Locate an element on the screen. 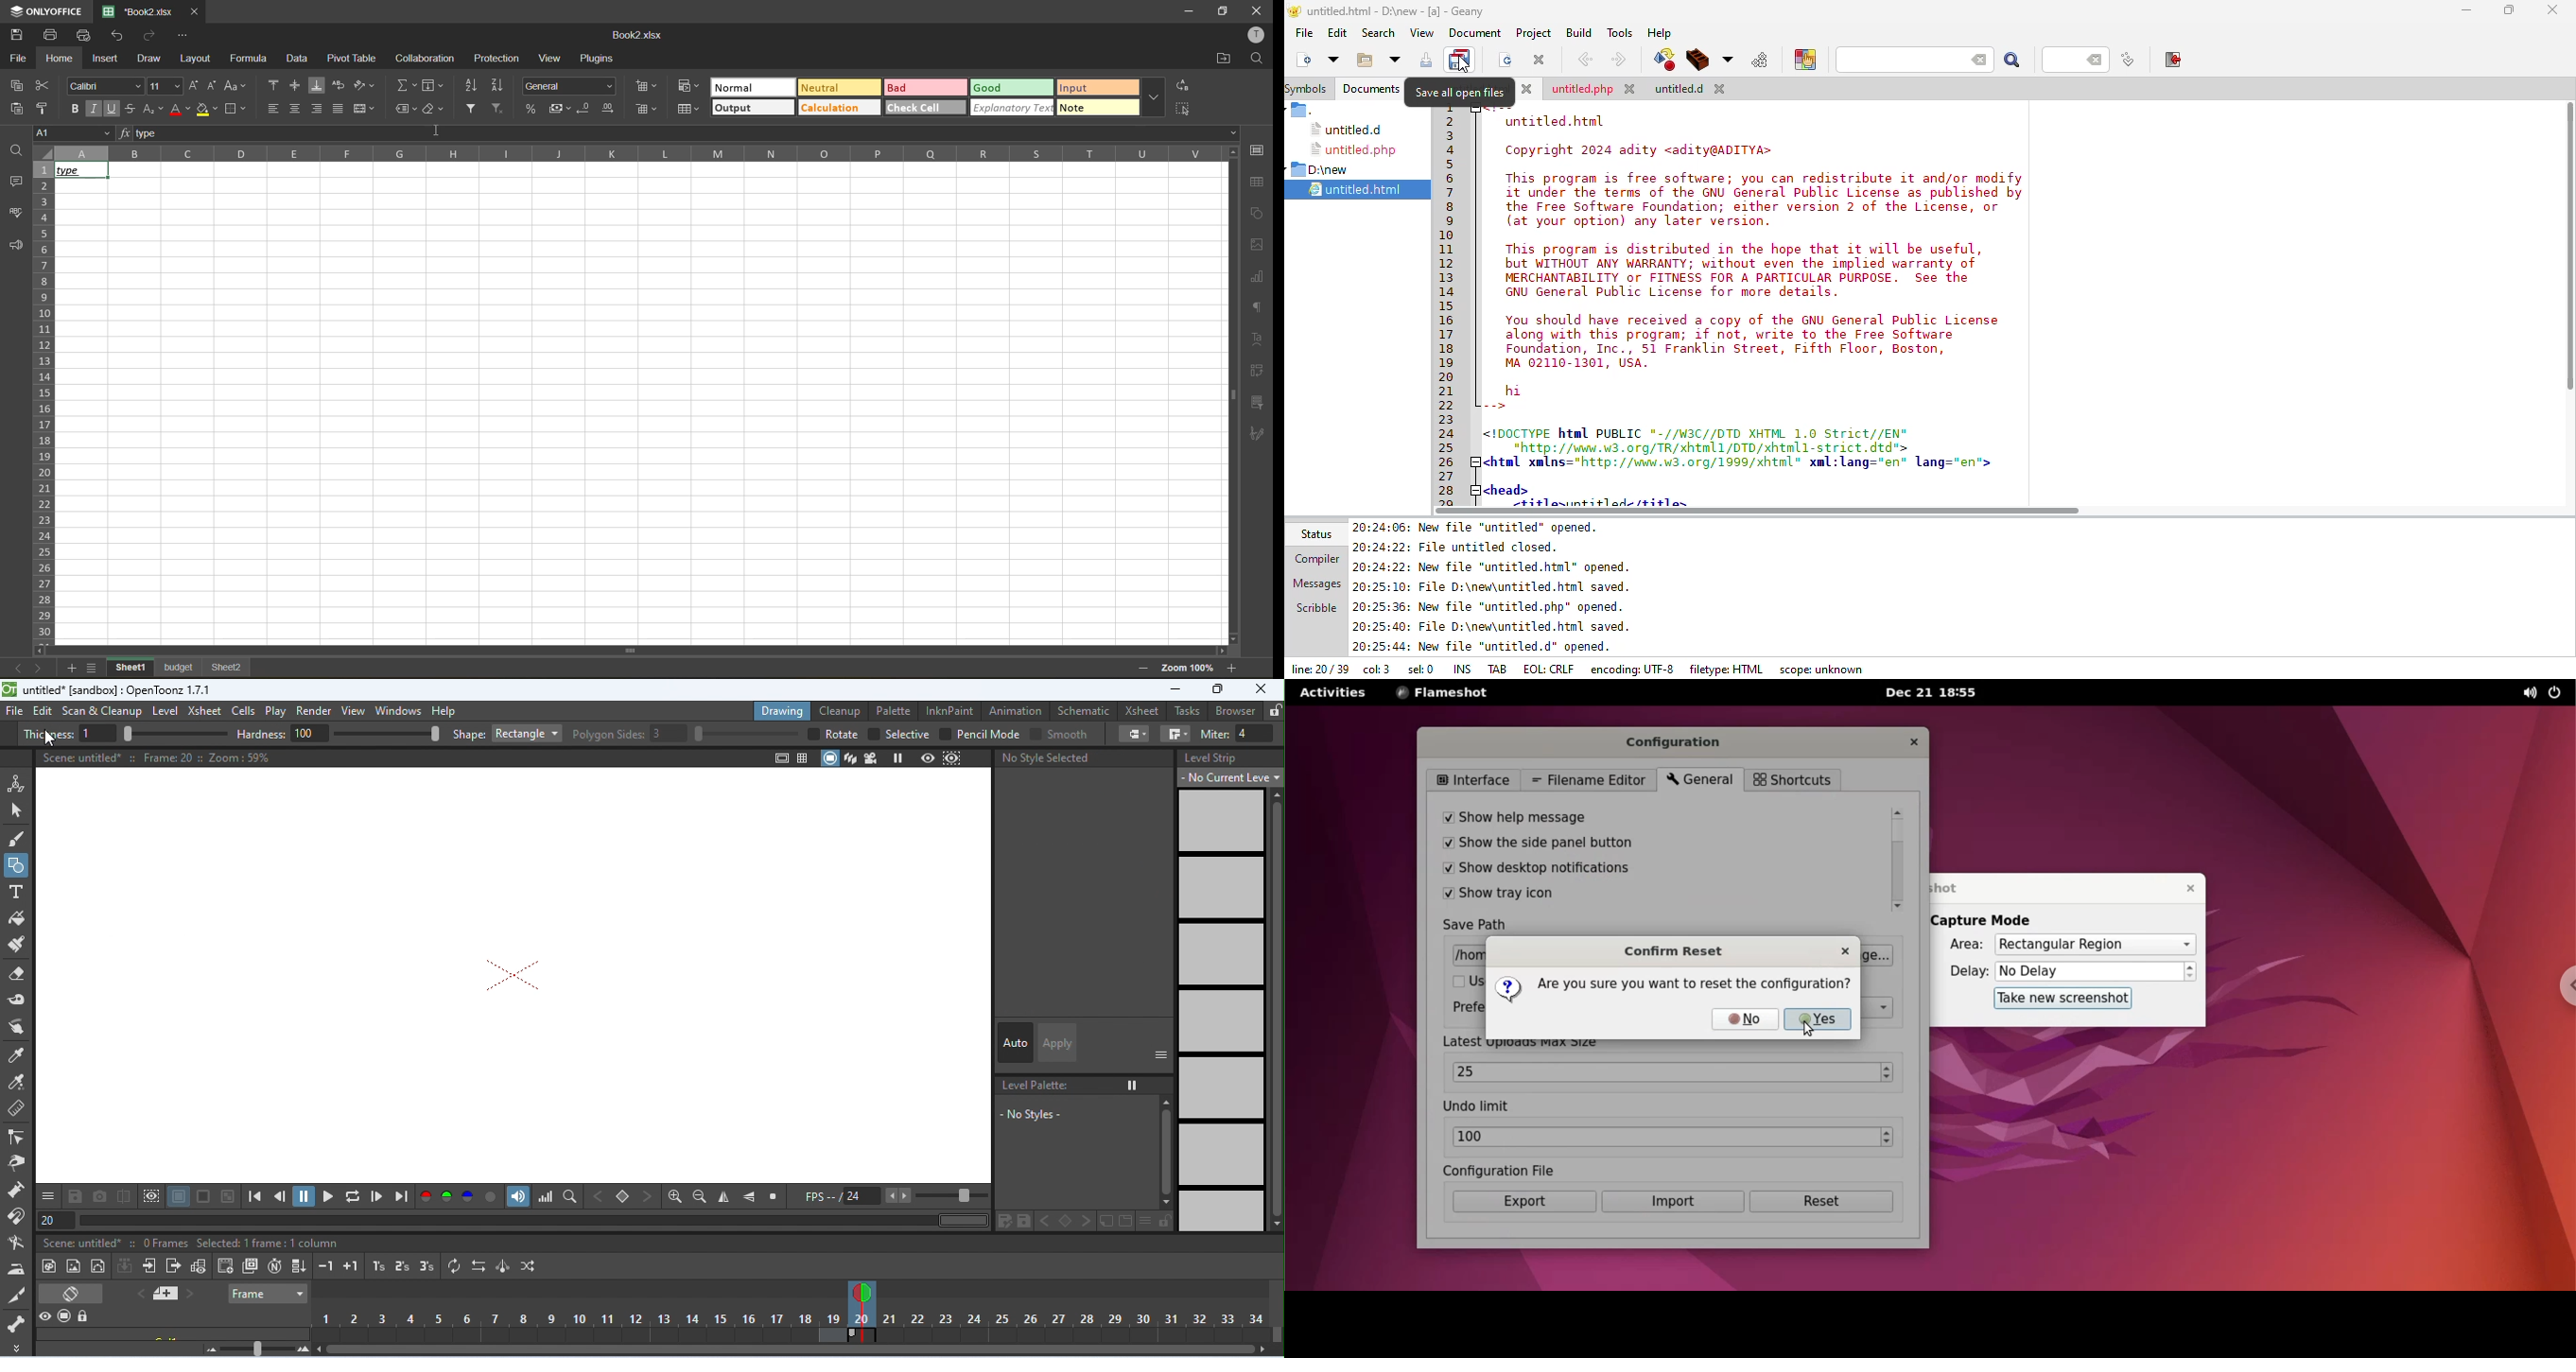  scope is located at coordinates (1831, 670).